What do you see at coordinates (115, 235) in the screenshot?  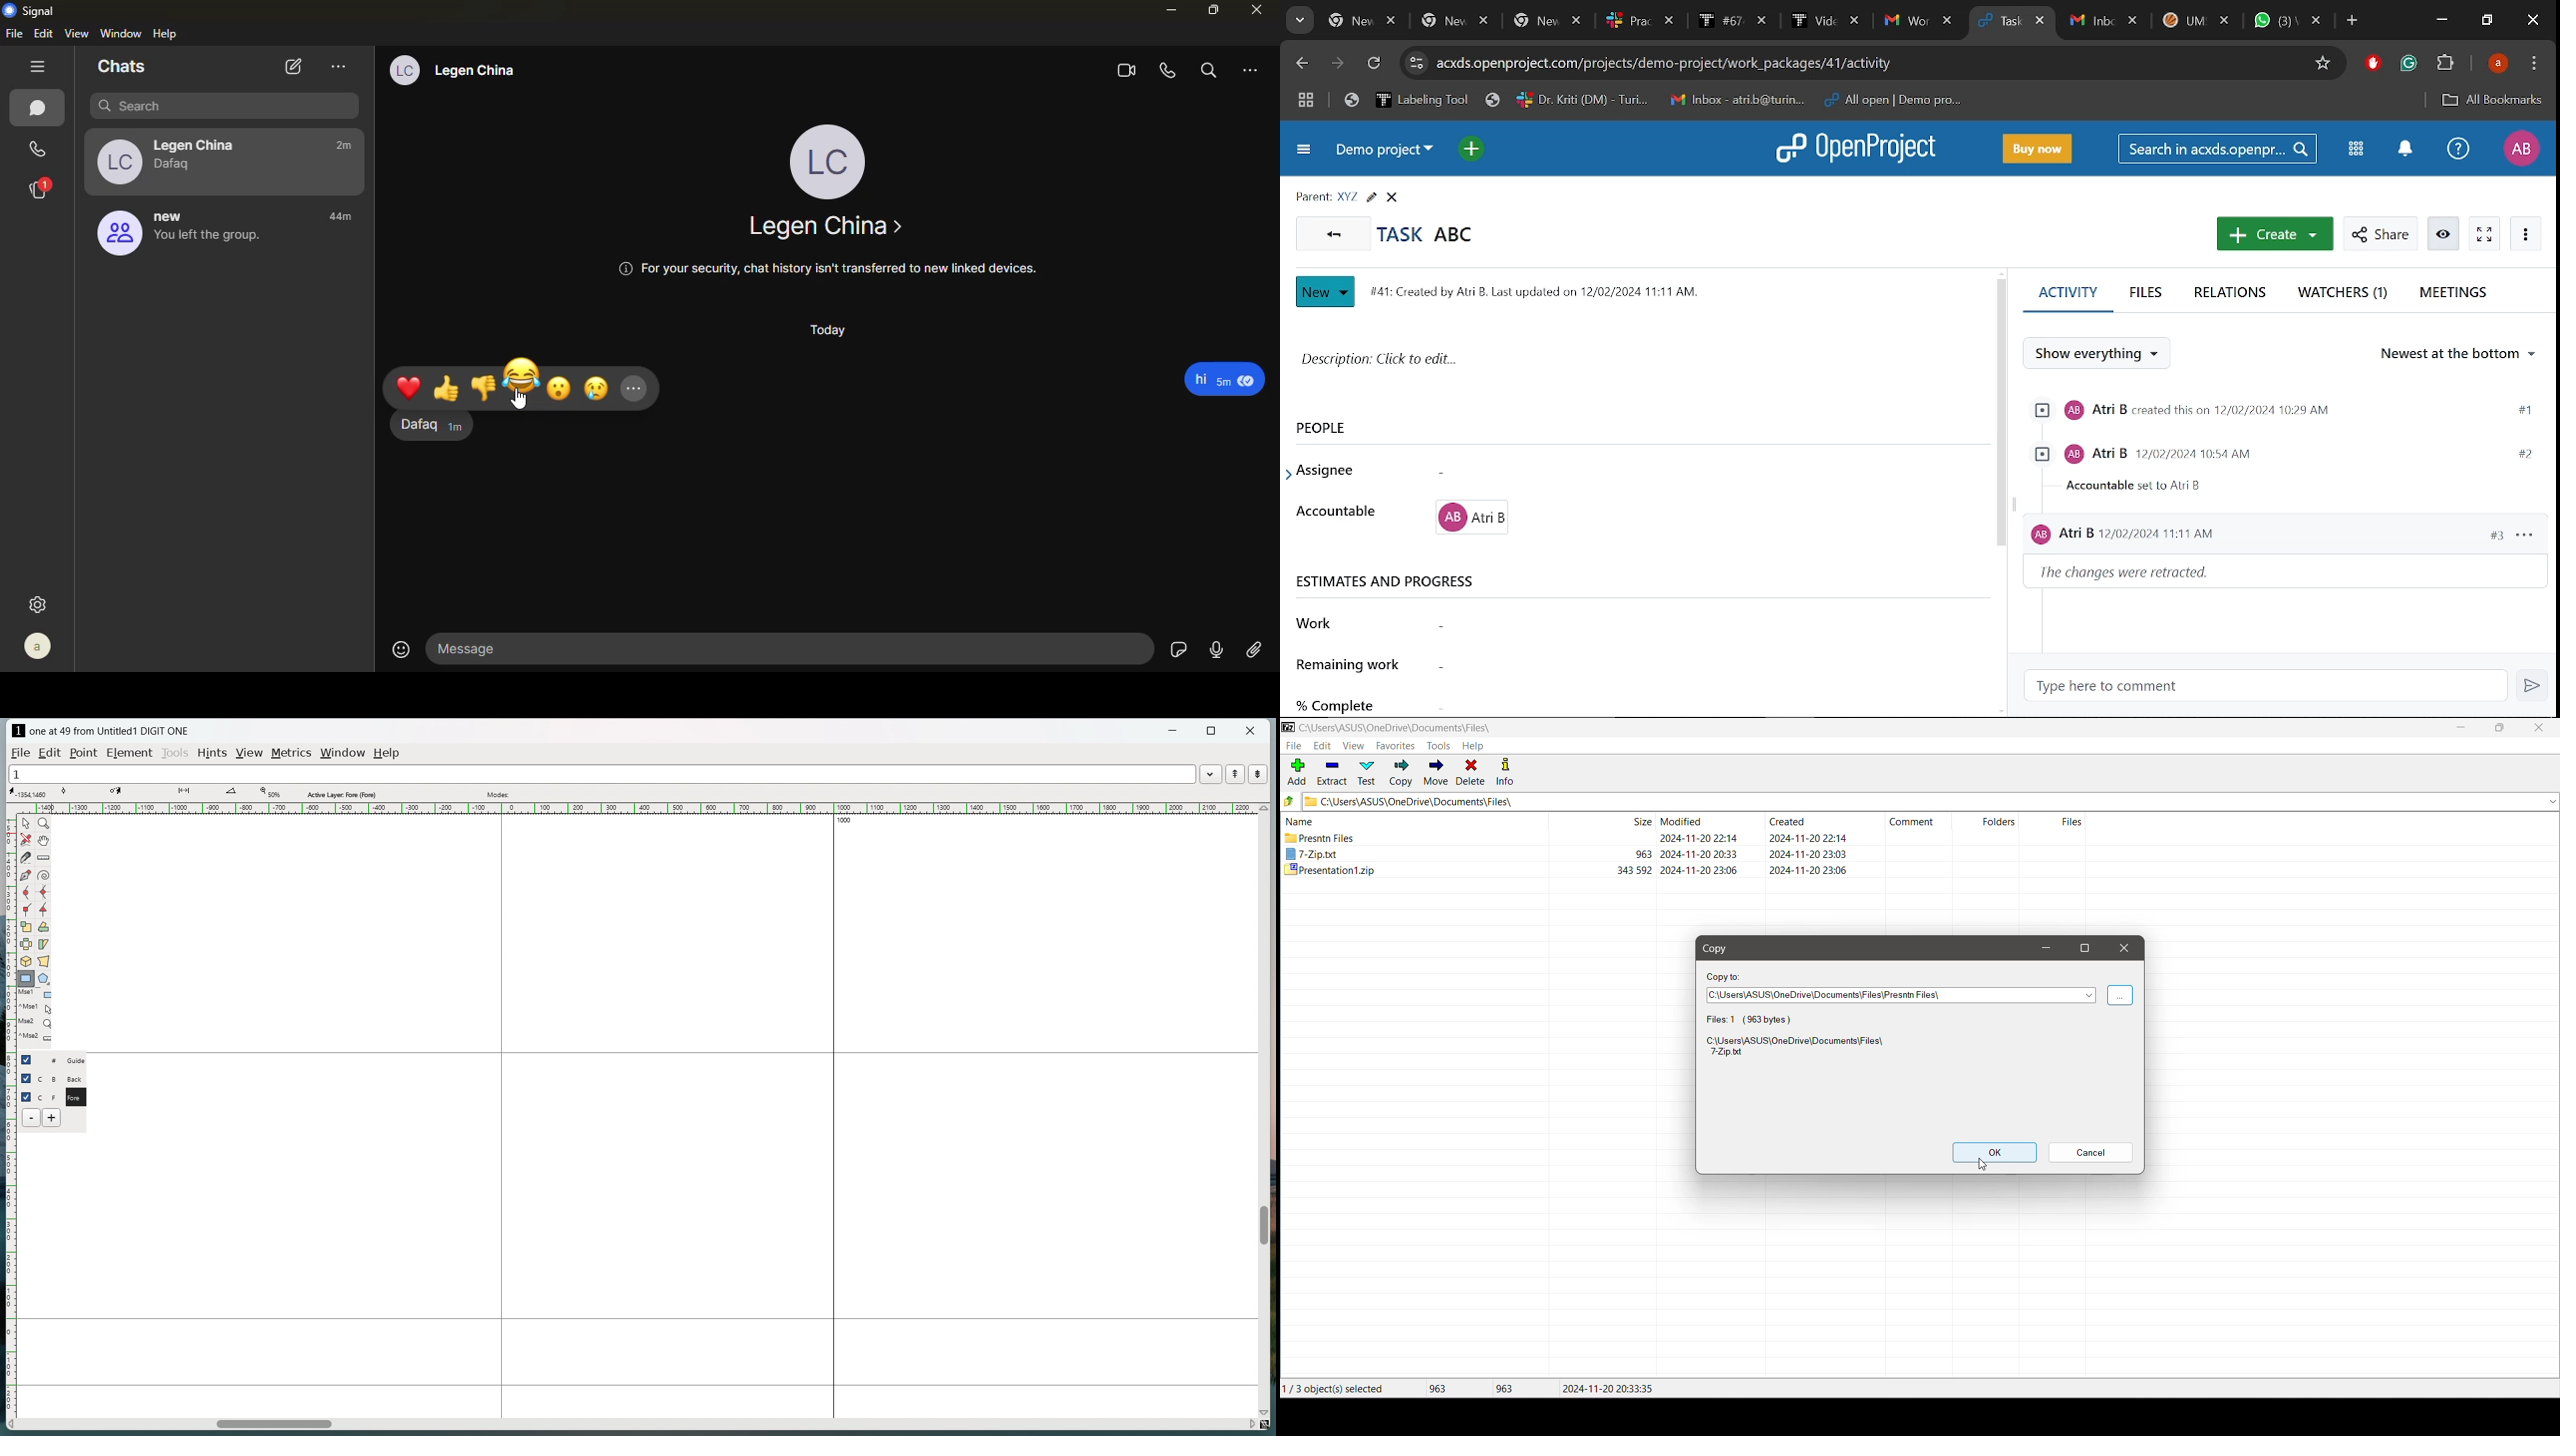 I see `proifile image` at bounding box center [115, 235].